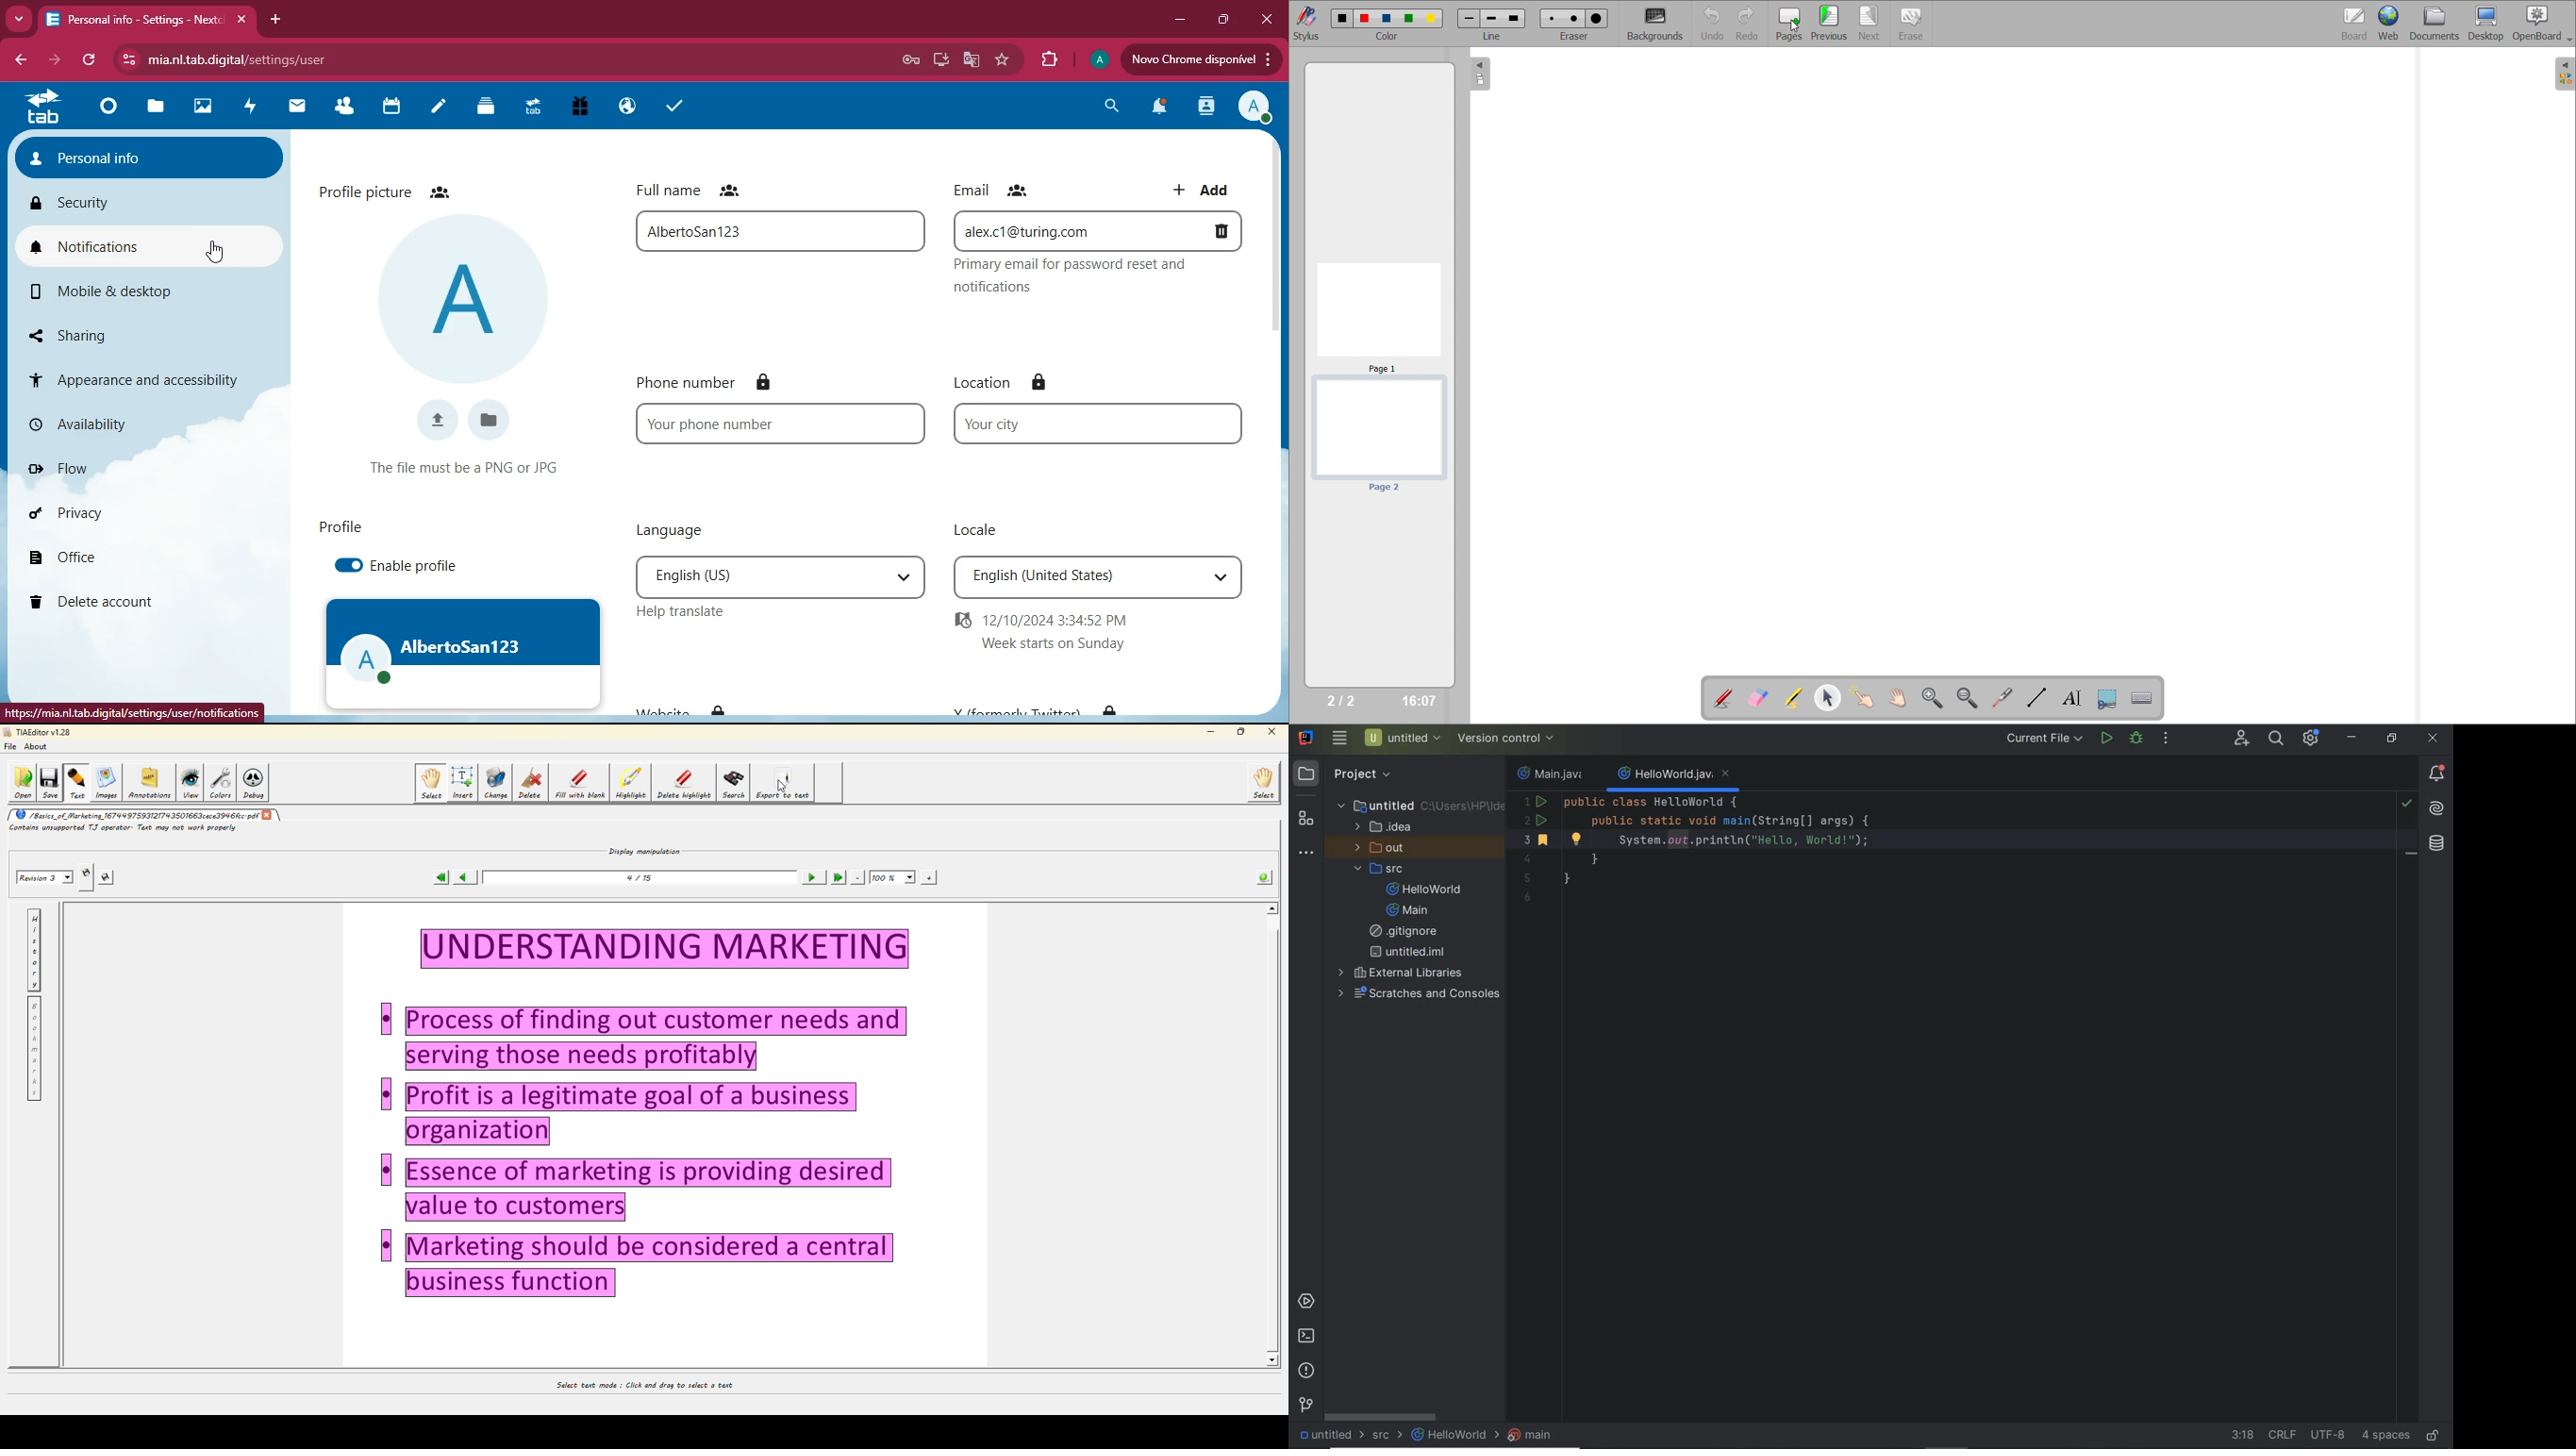 The image size is (2576, 1456). Describe the element at coordinates (576, 108) in the screenshot. I see `gift` at that location.